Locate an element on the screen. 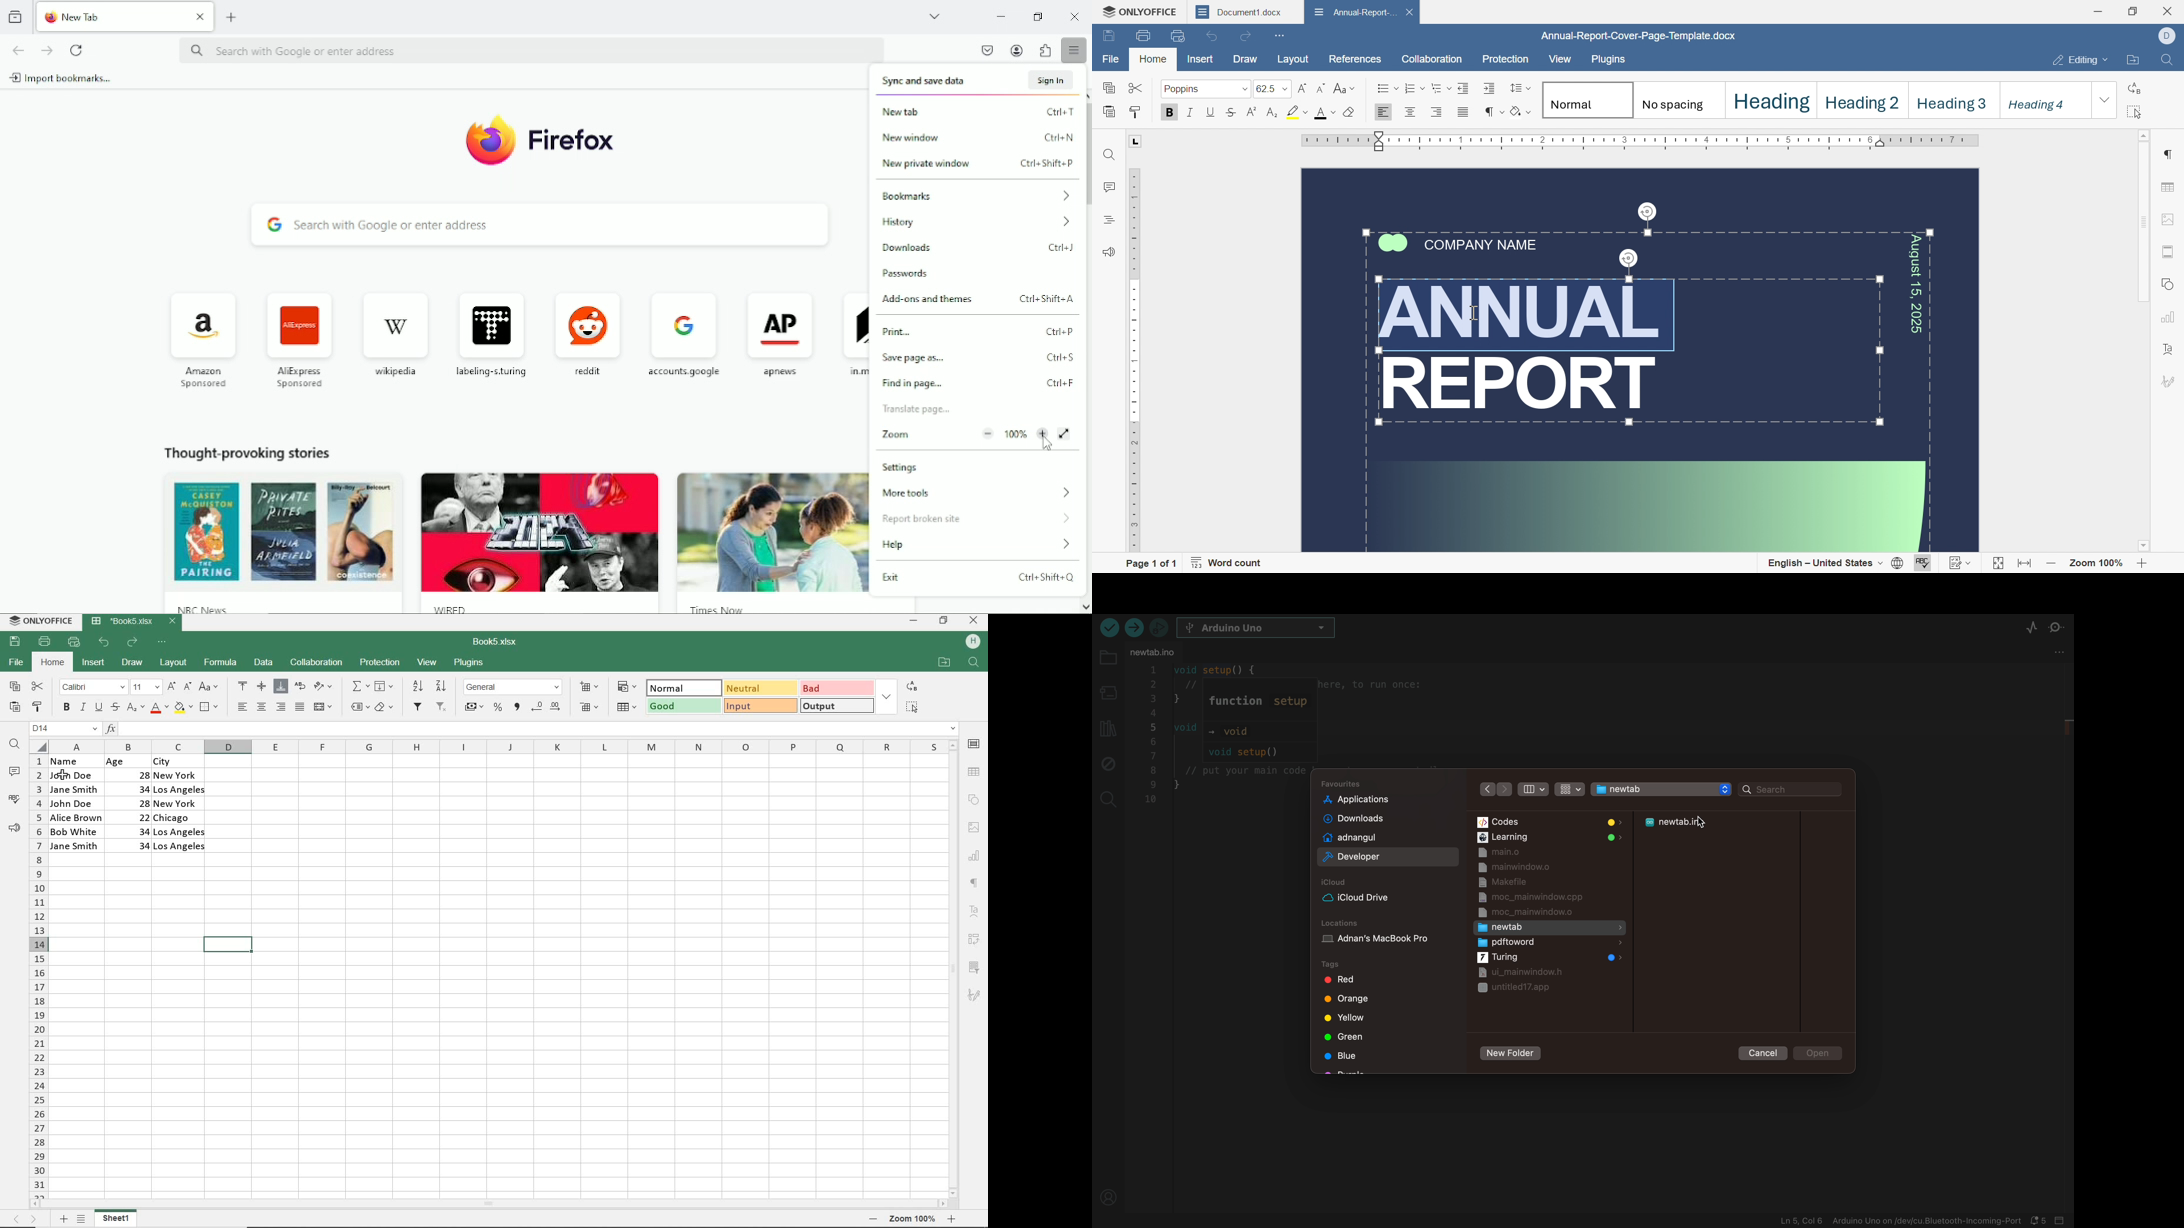 The image size is (2184, 1232). DELETE CELLS is located at coordinates (590, 708).